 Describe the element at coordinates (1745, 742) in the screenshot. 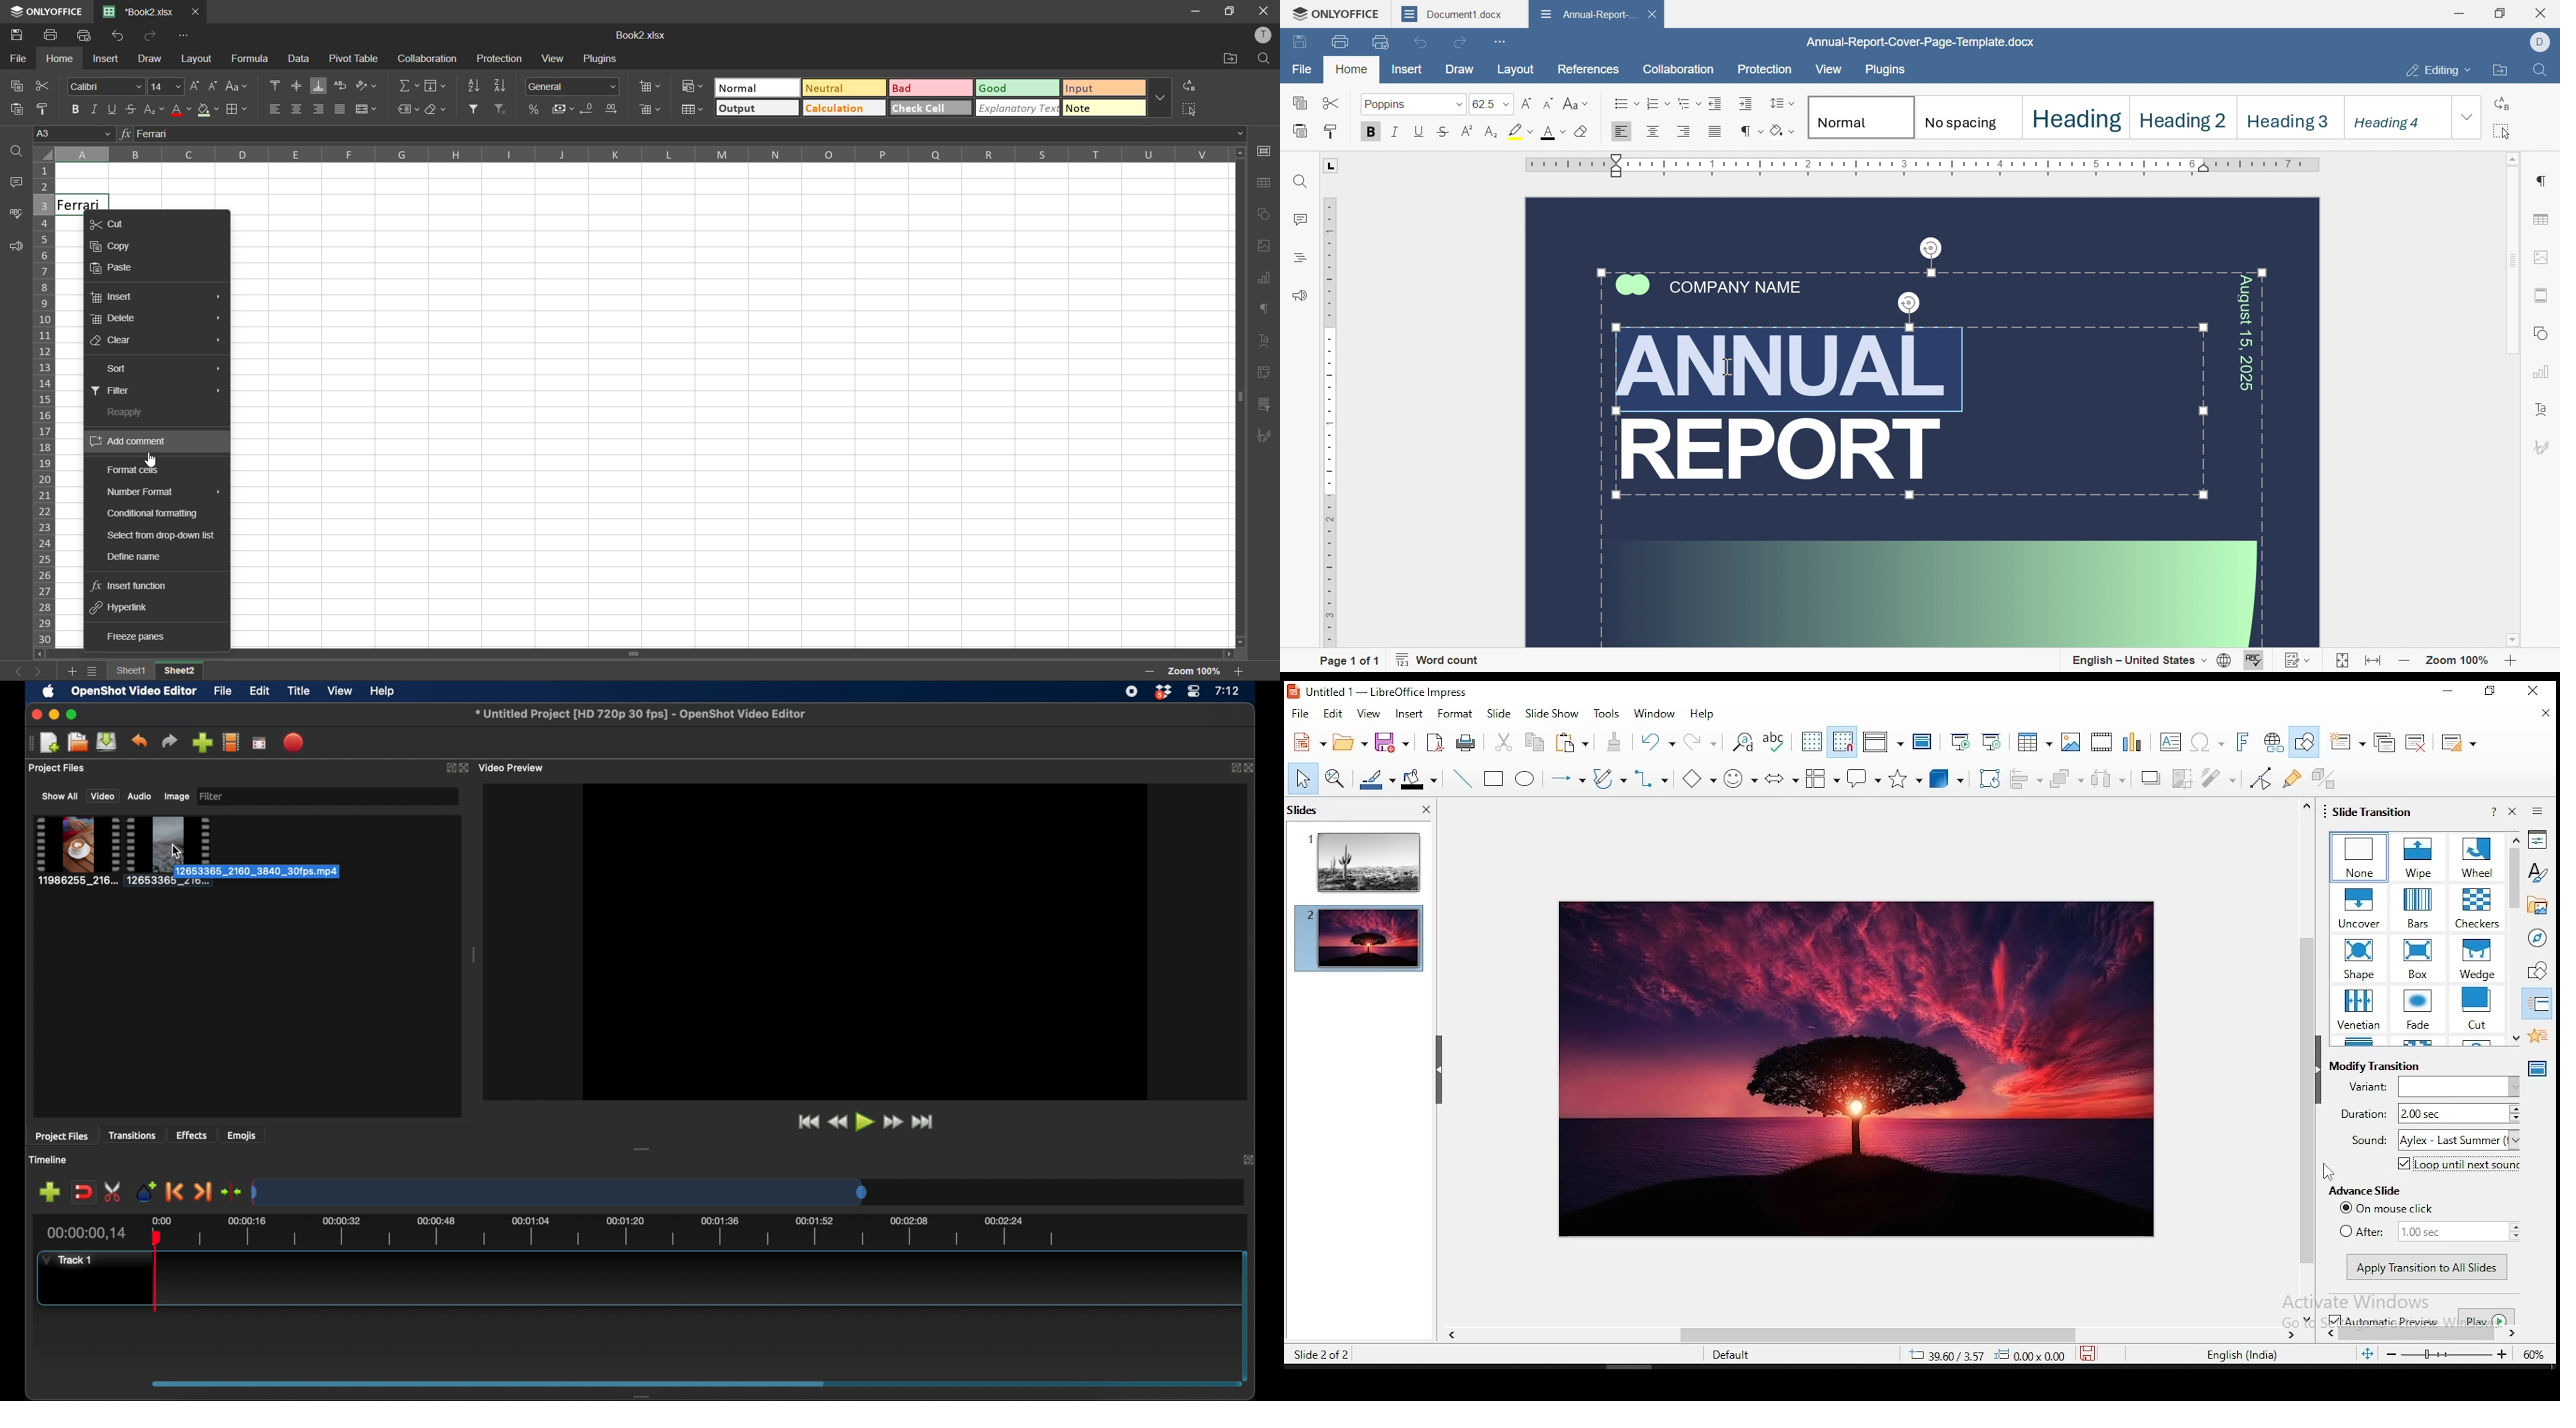

I see `find and replace` at that location.